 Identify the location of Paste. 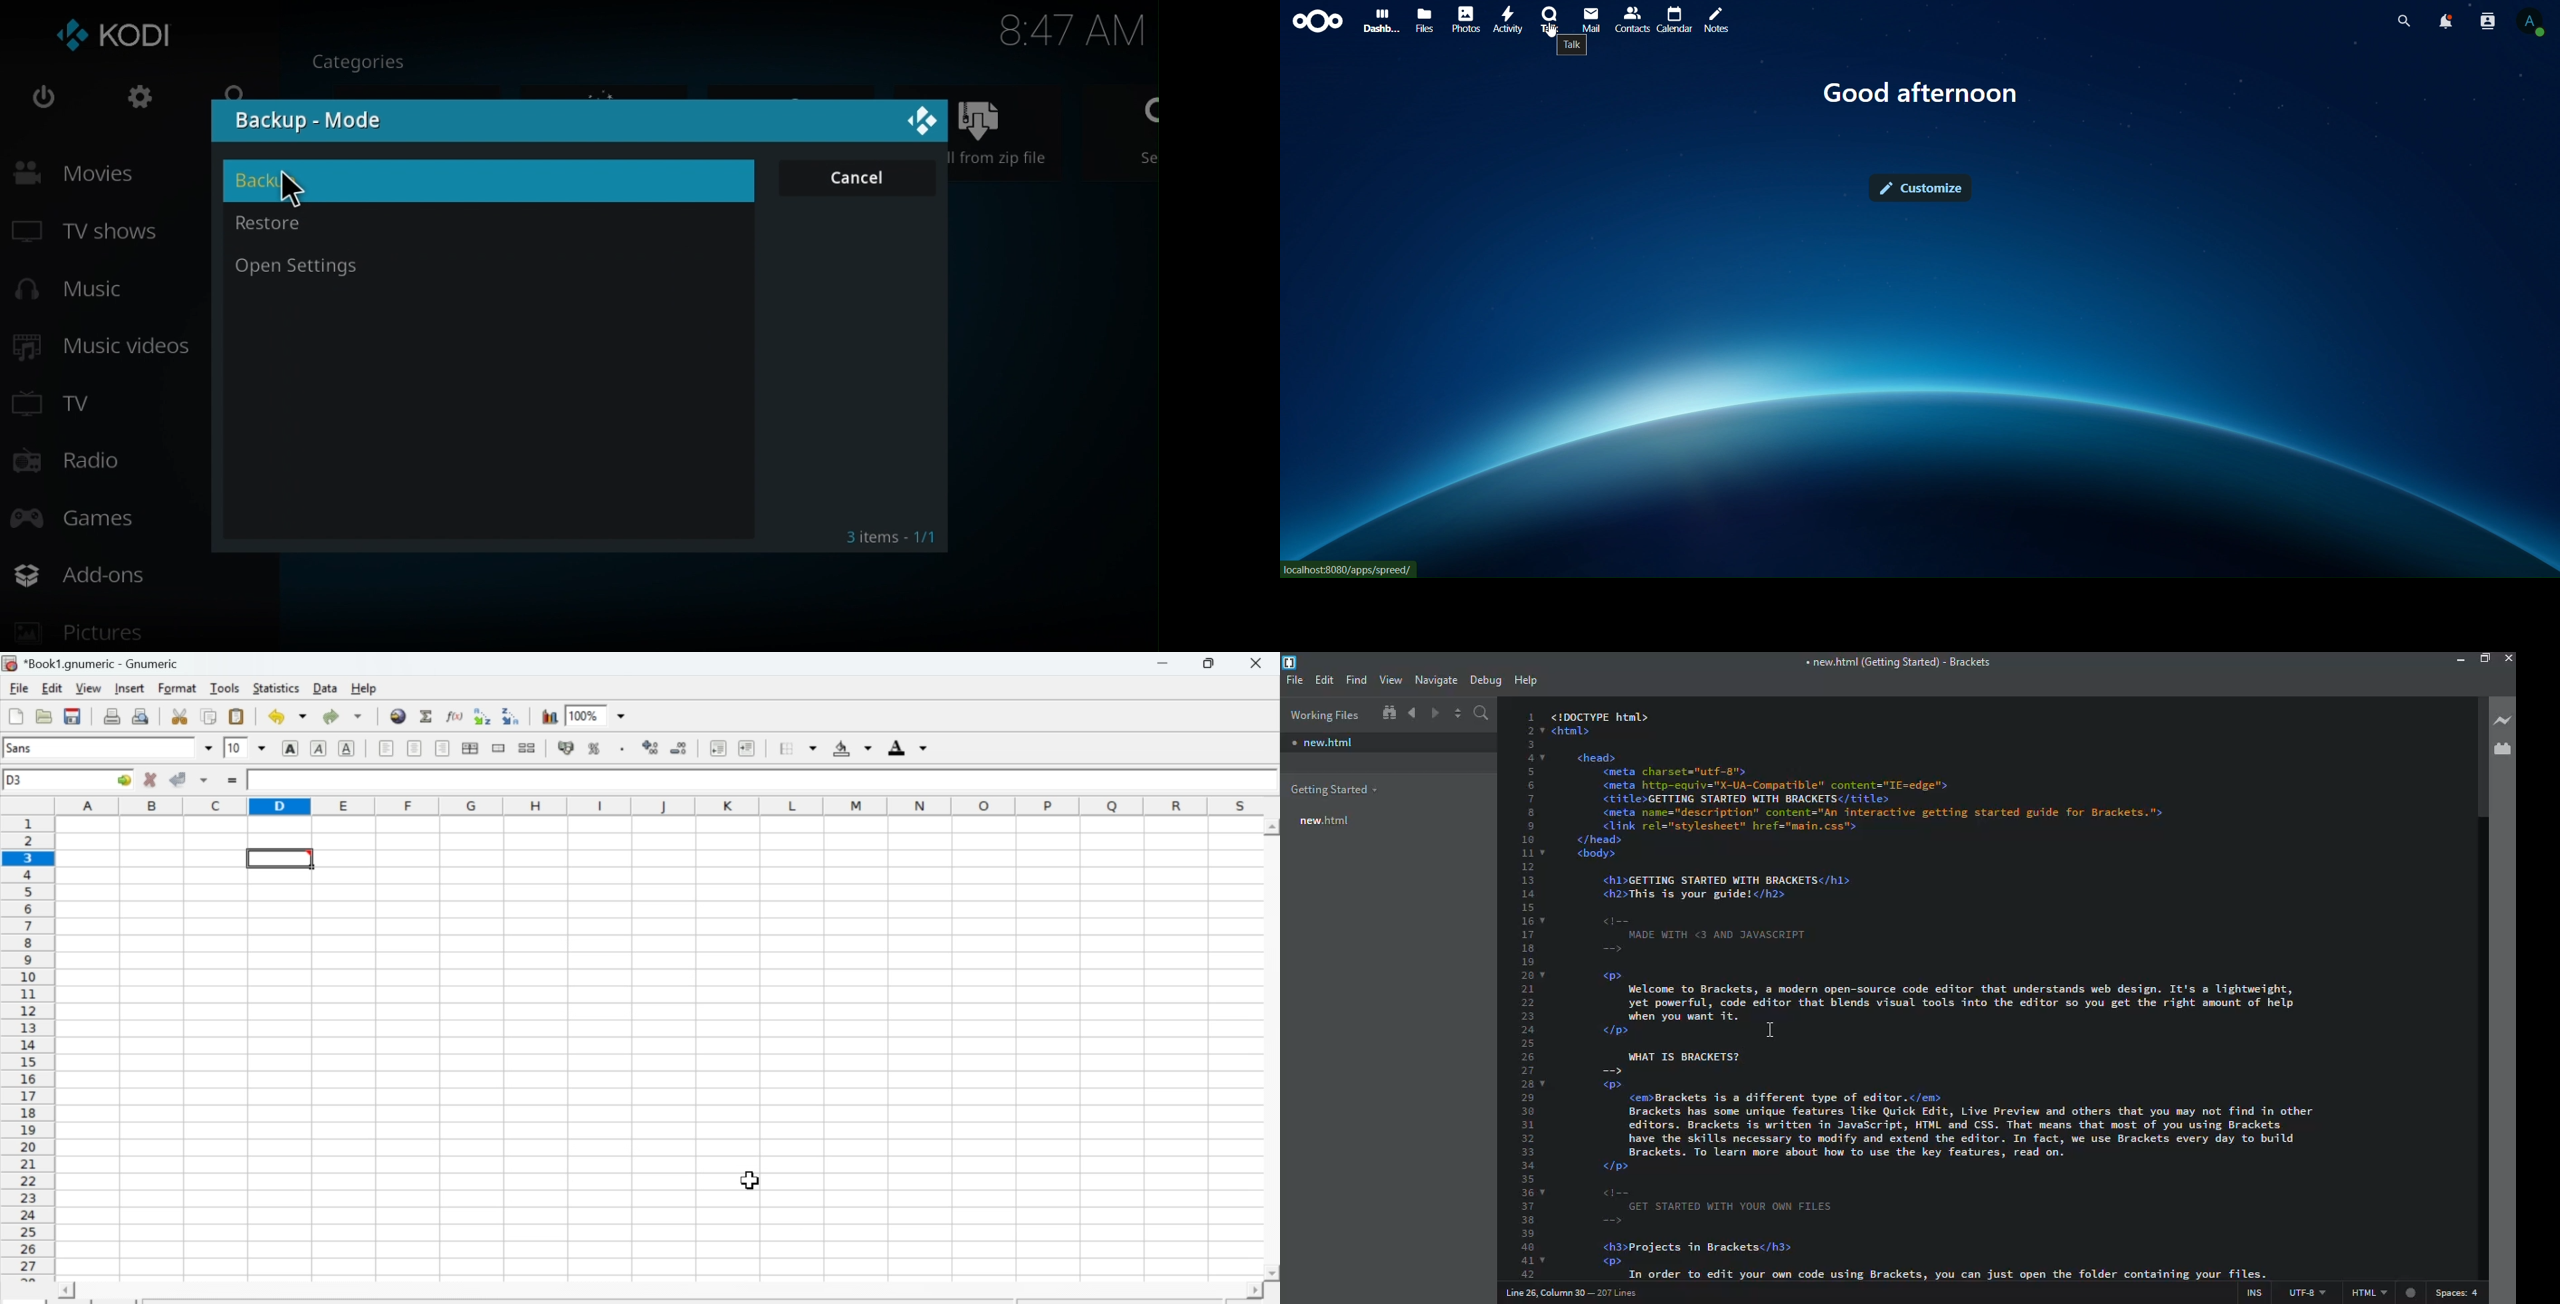
(237, 718).